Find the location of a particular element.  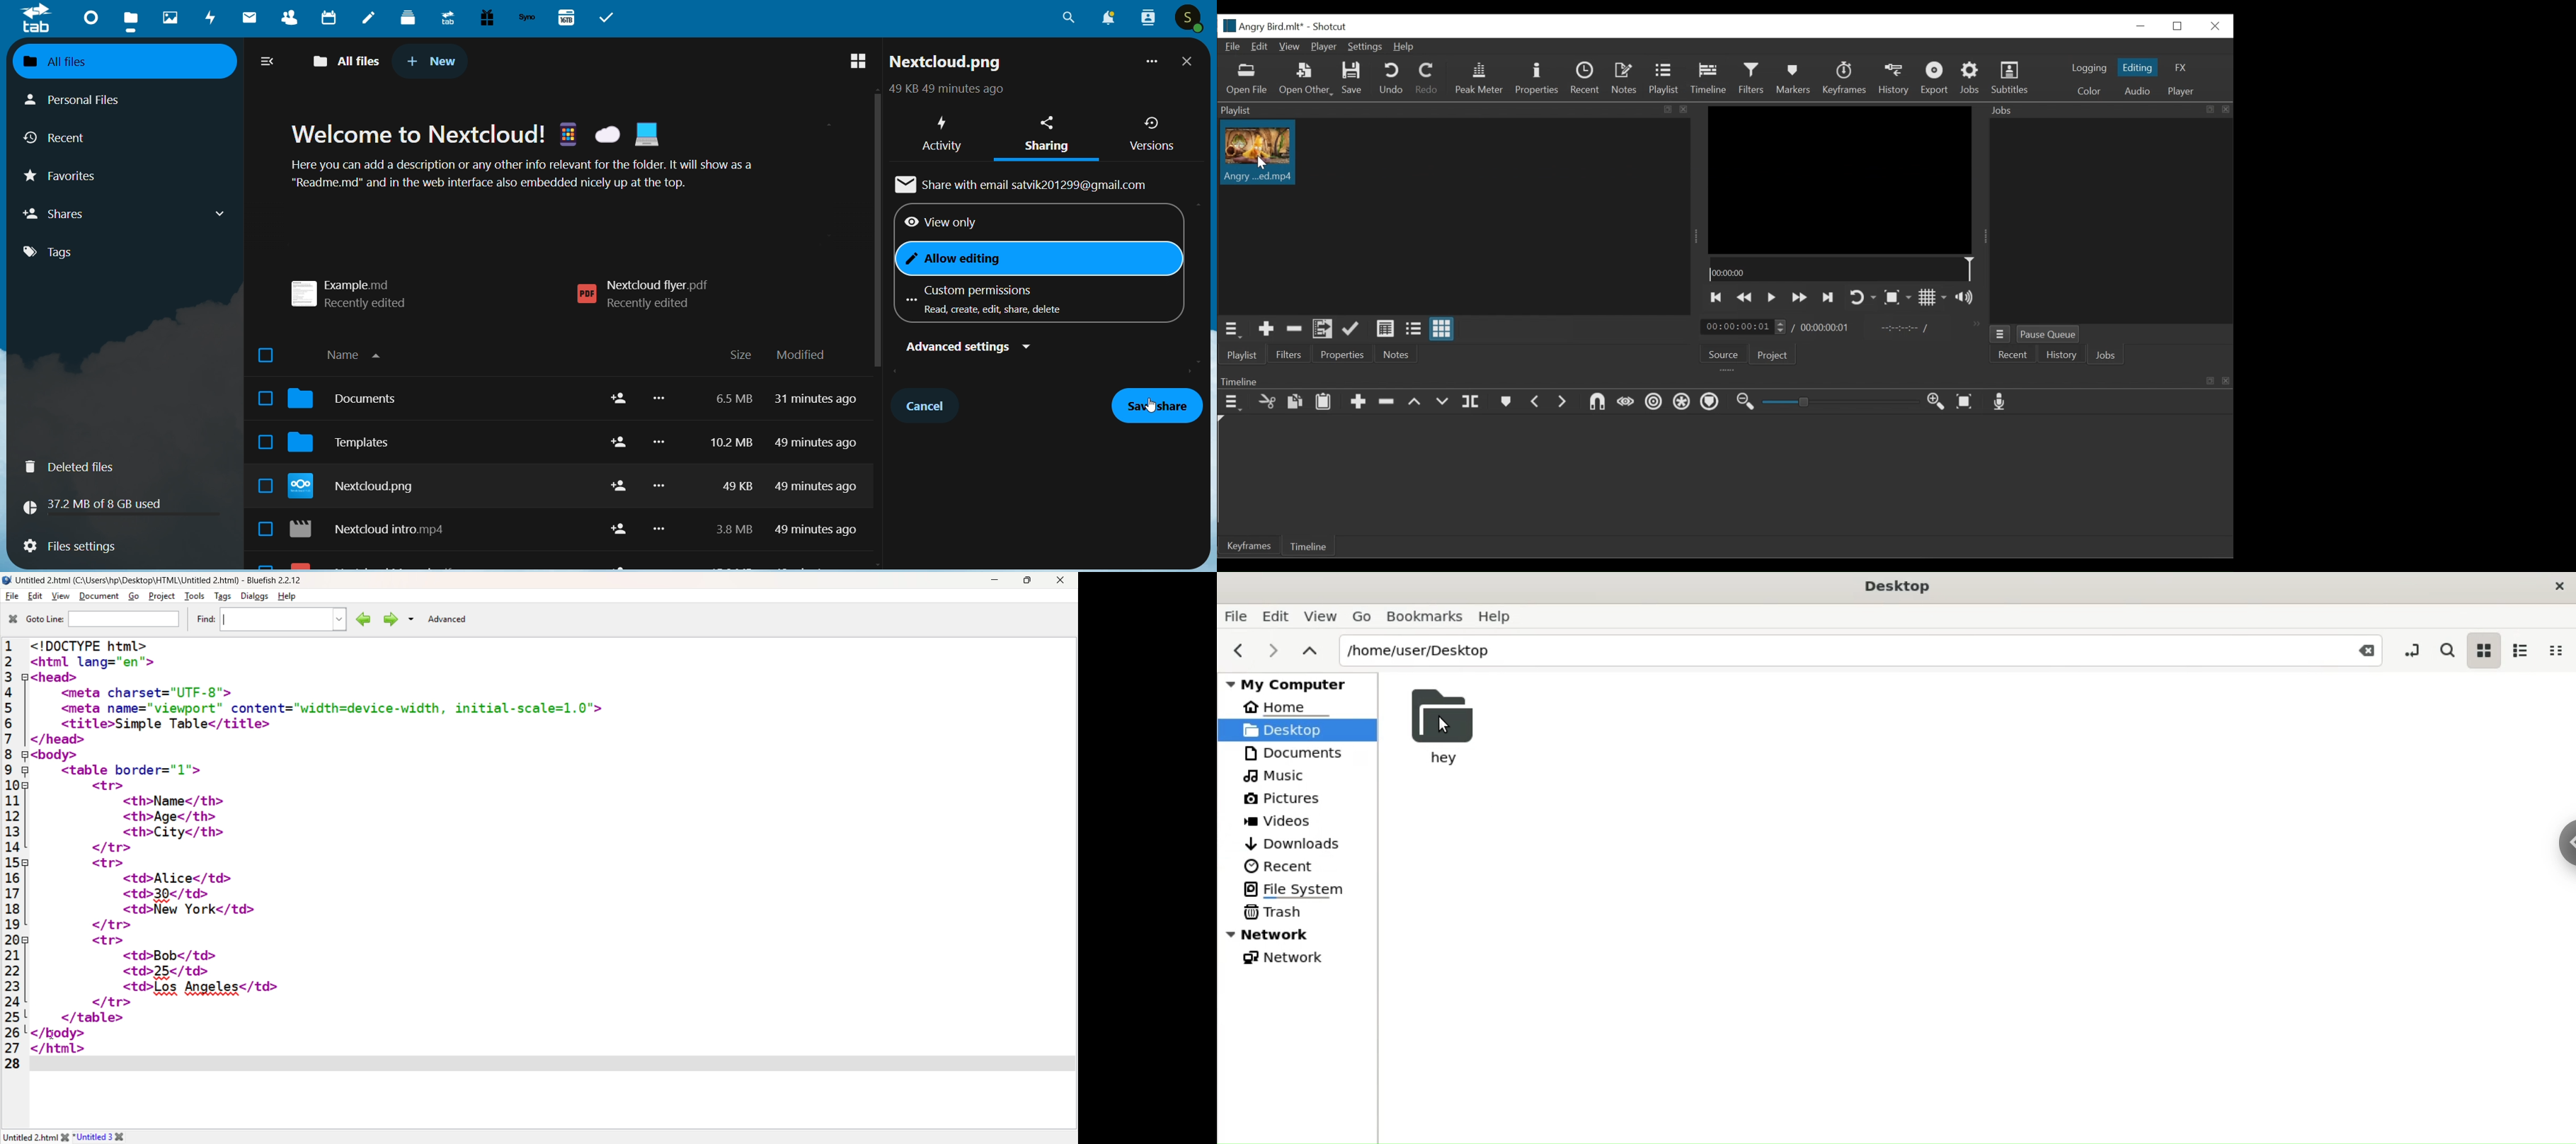

Jobs Panel is located at coordinates (2110, 221).